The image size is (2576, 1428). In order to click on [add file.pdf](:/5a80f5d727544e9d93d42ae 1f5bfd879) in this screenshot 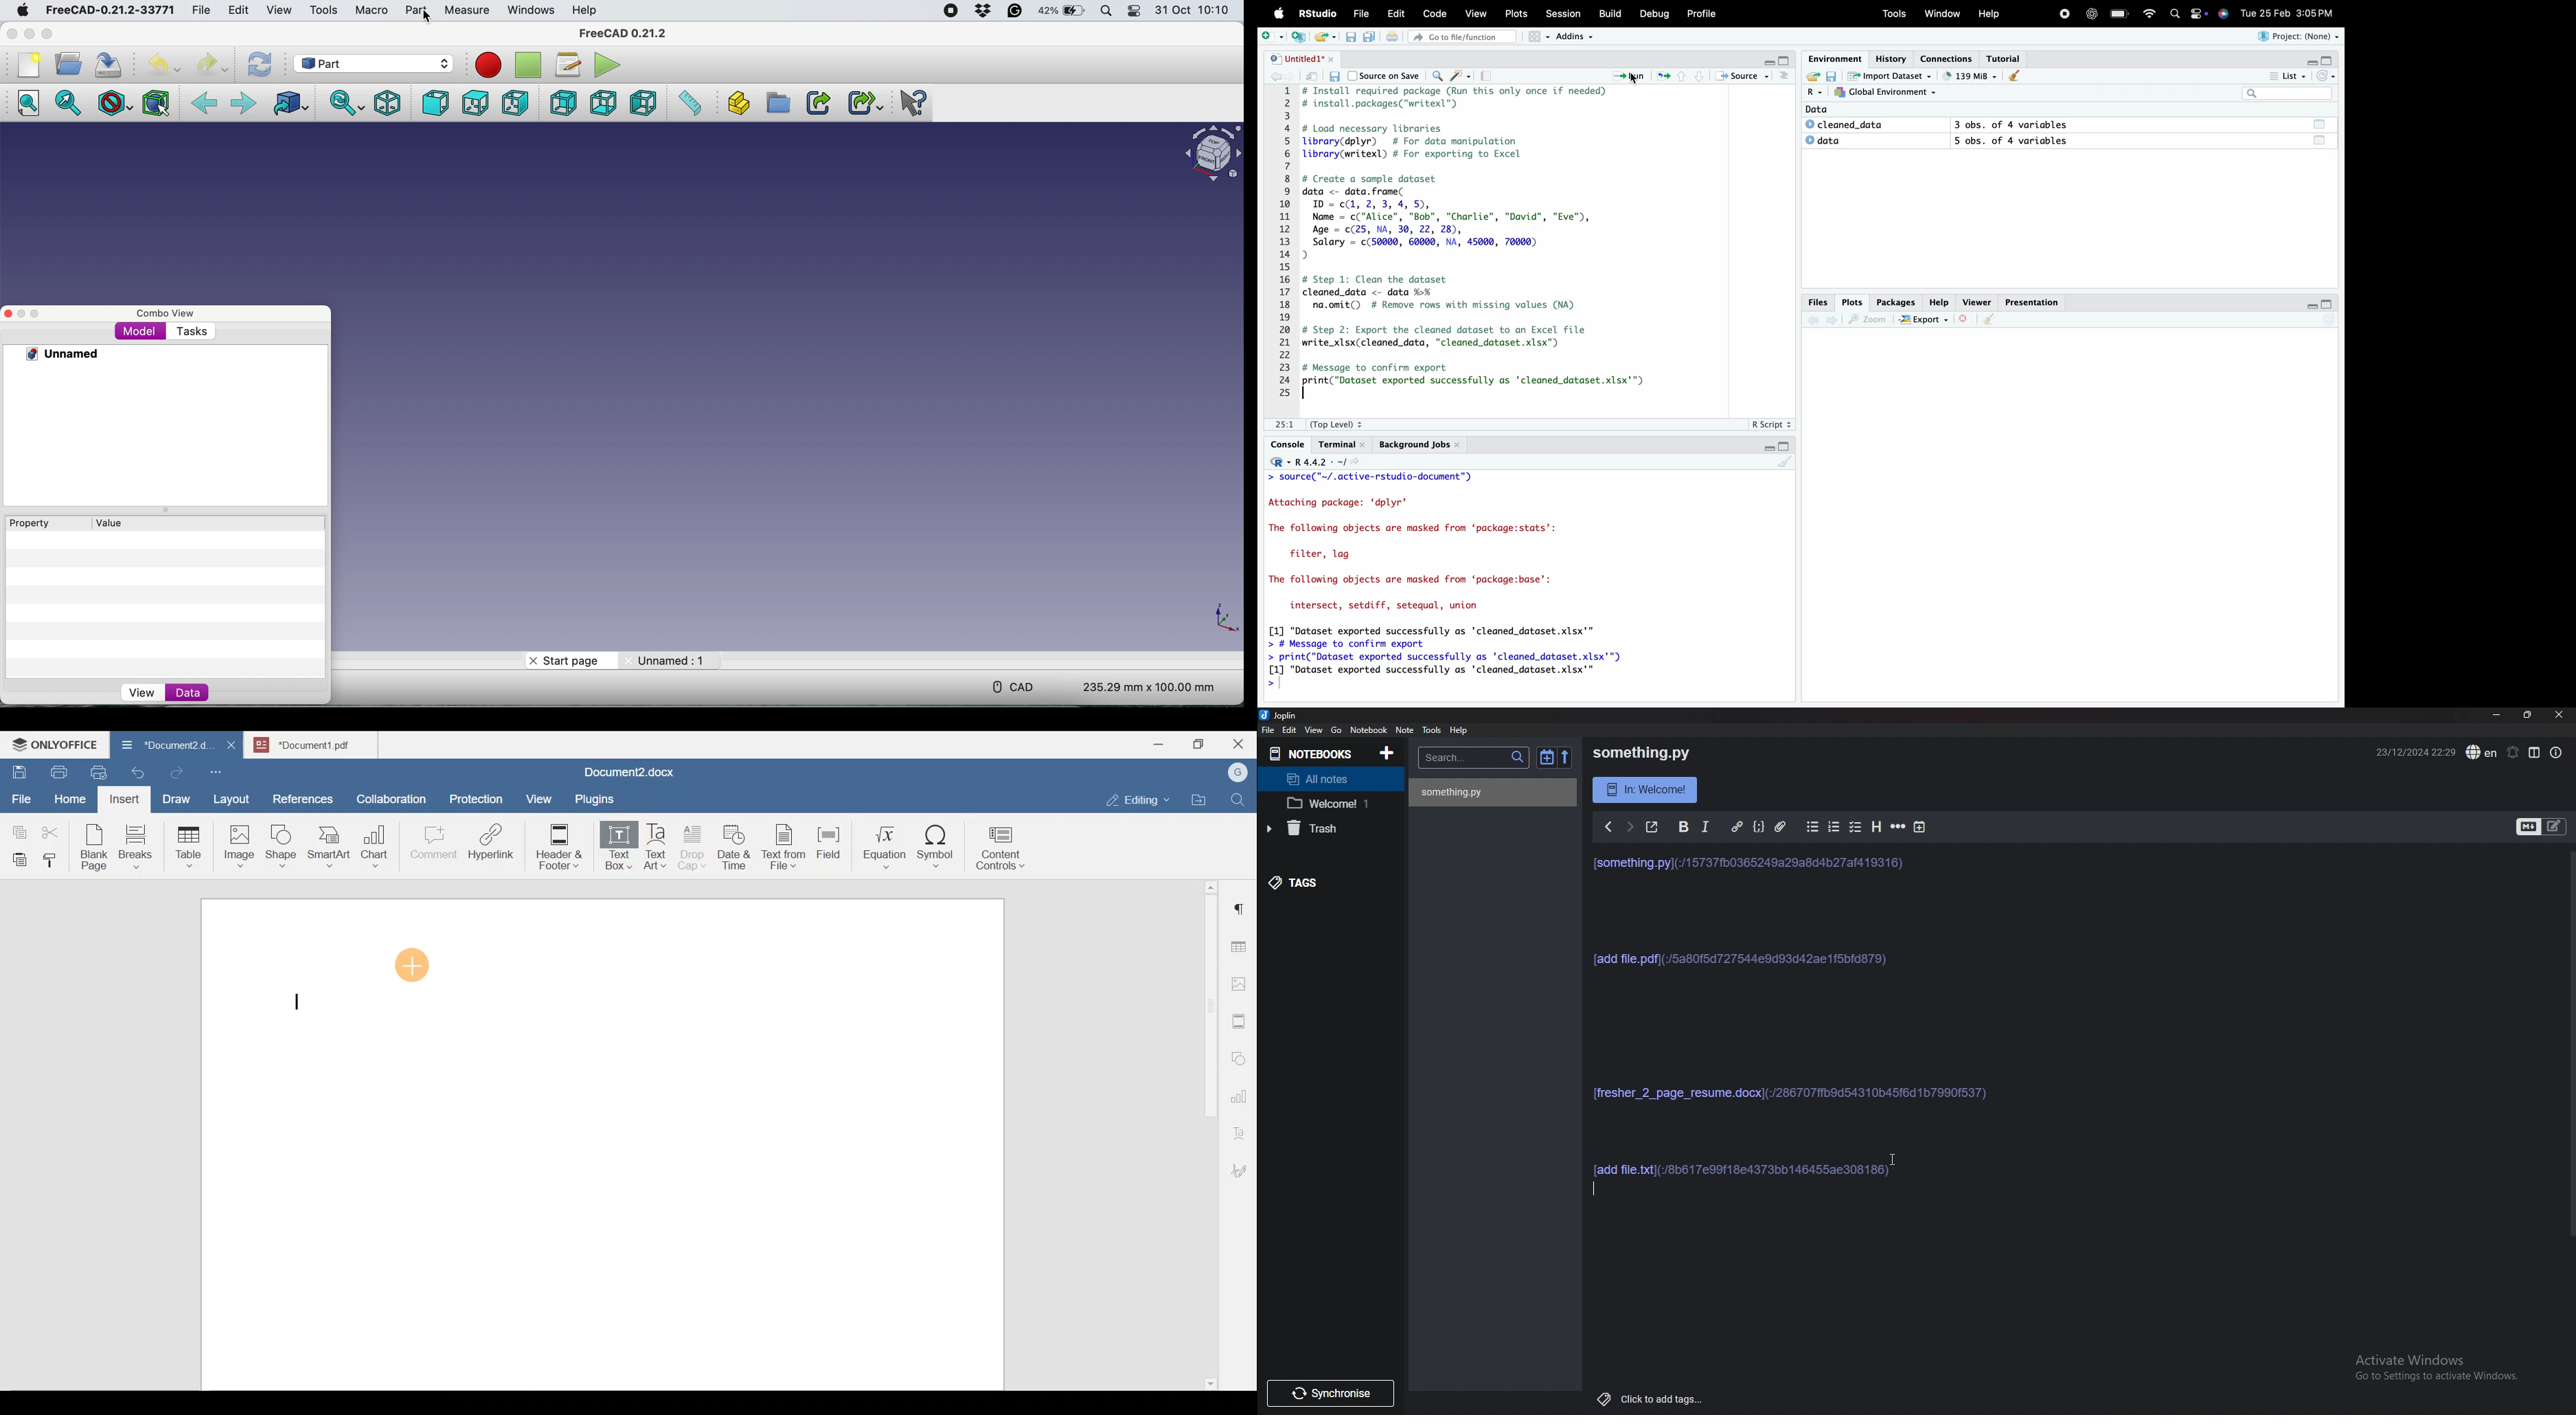, I will do `click(1740, 958)`.